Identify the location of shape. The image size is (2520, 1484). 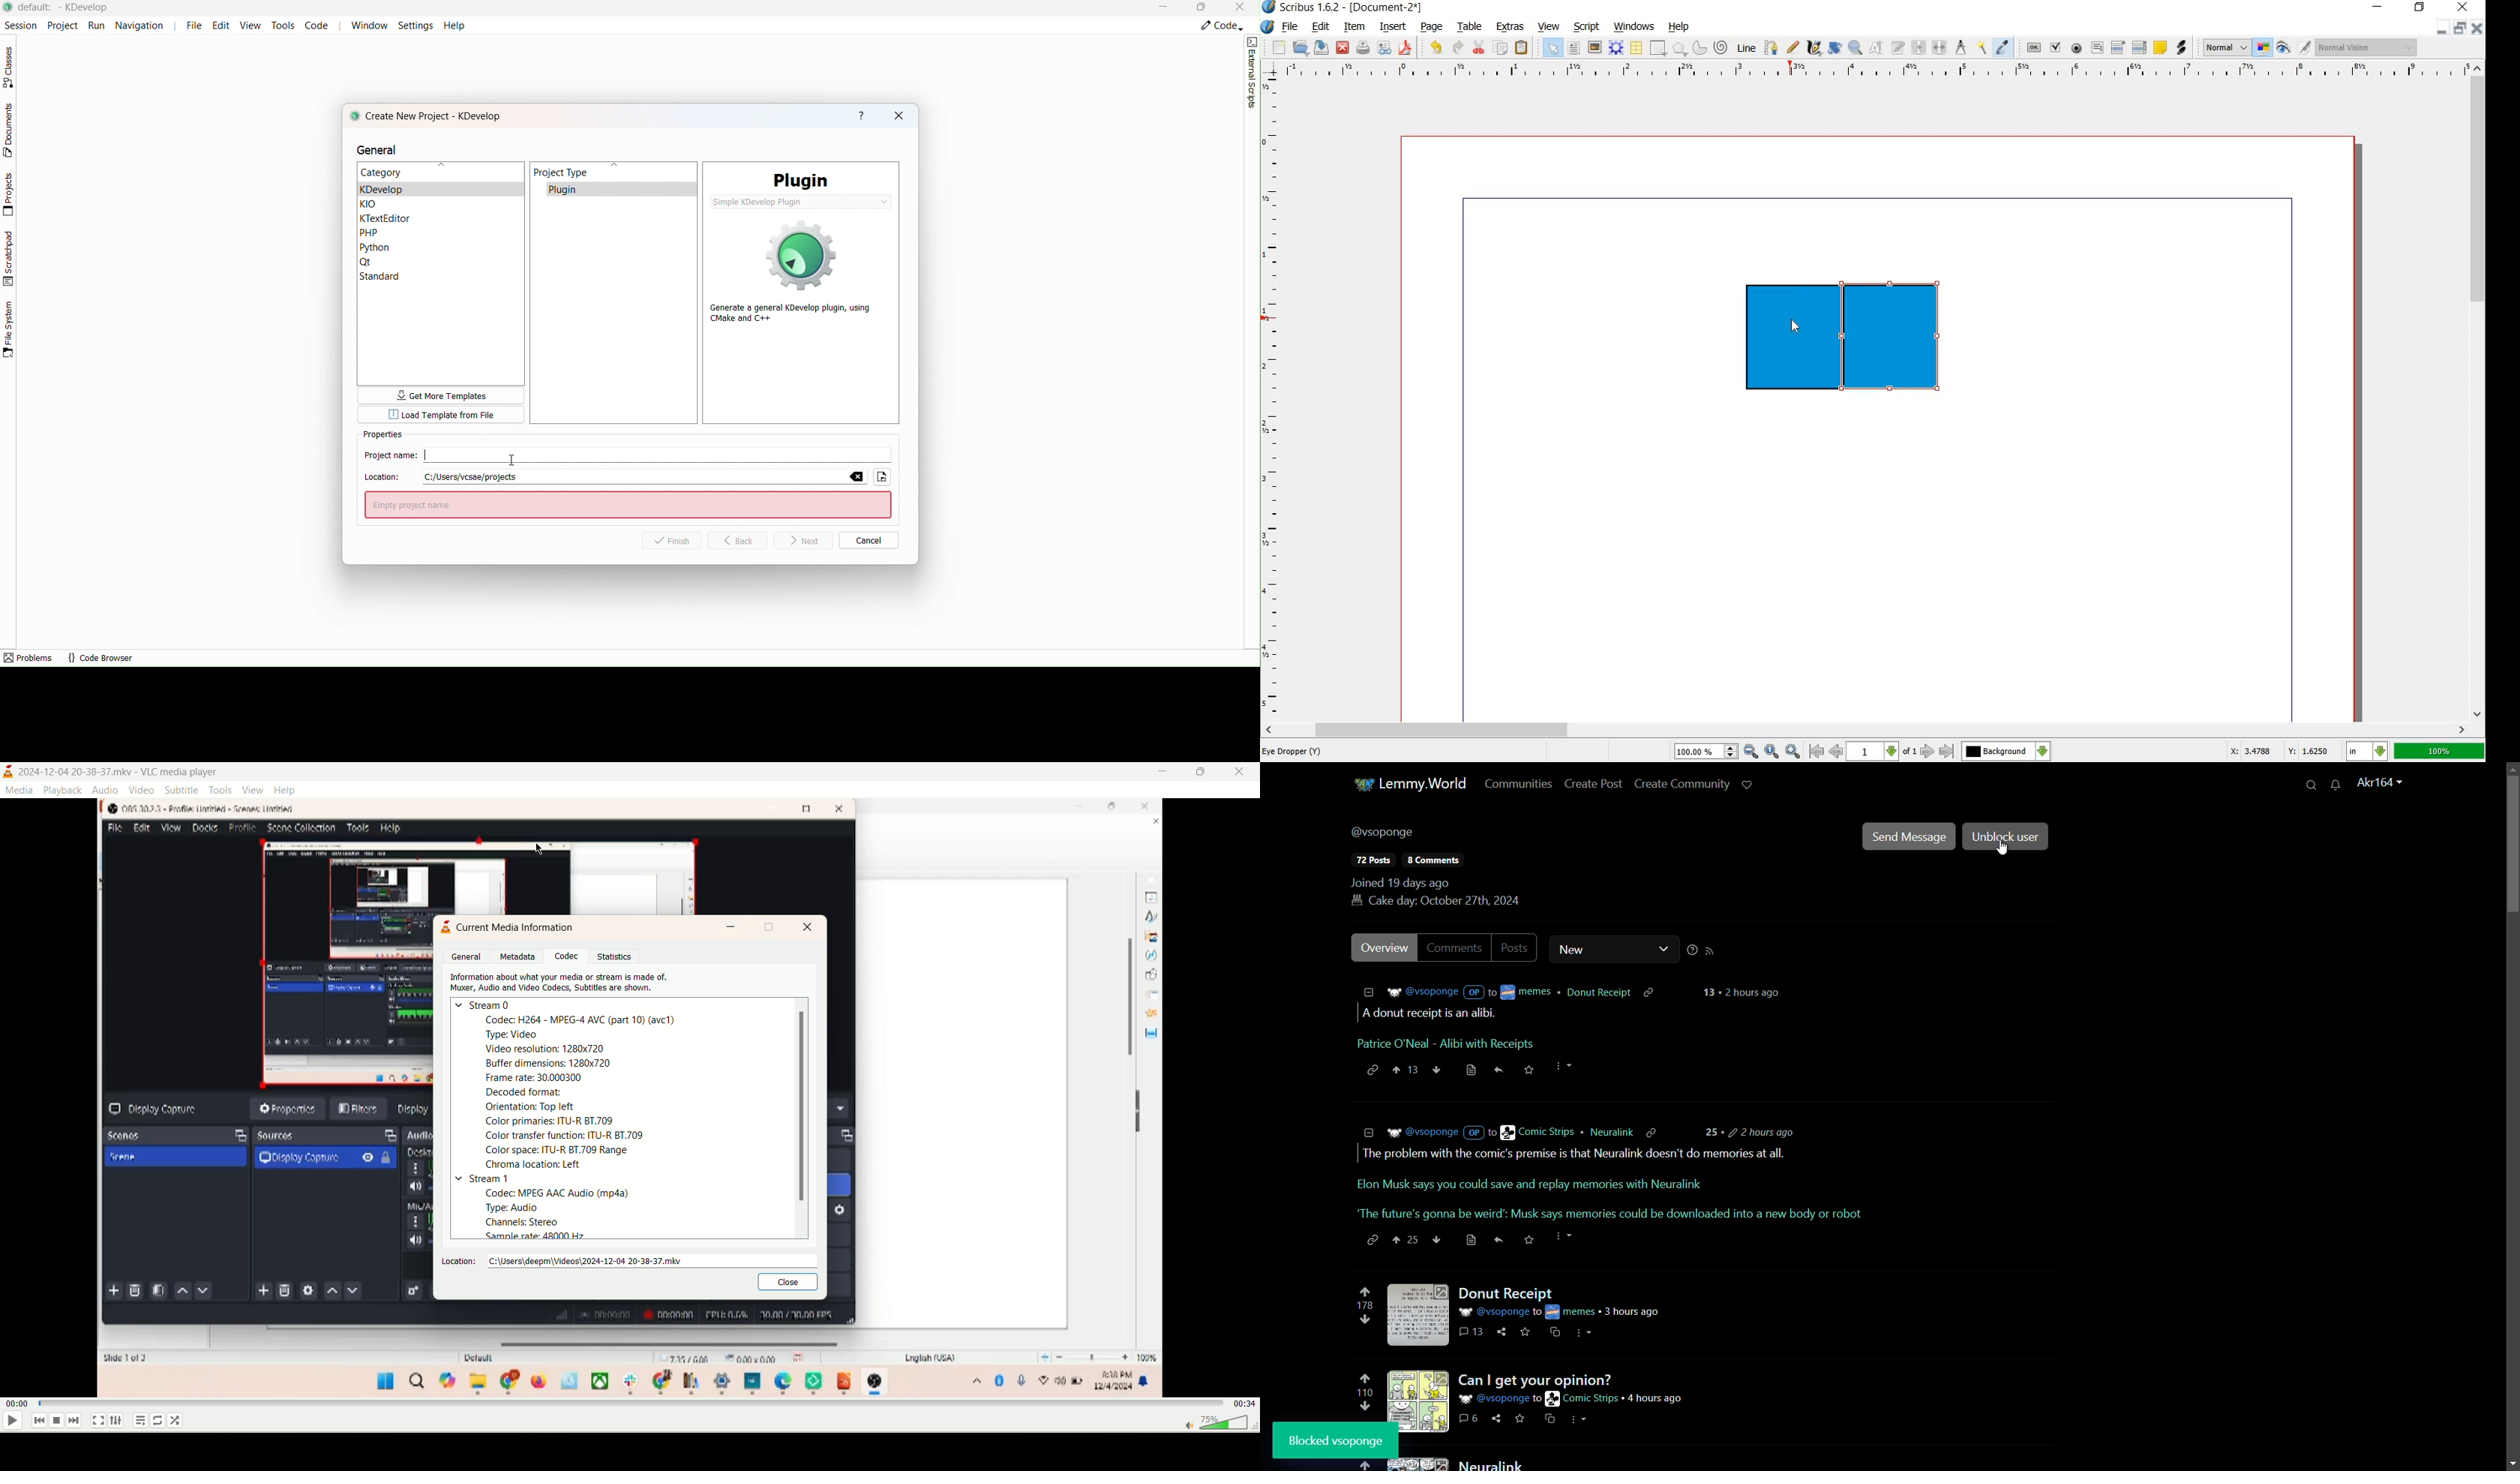
(1657, 48).